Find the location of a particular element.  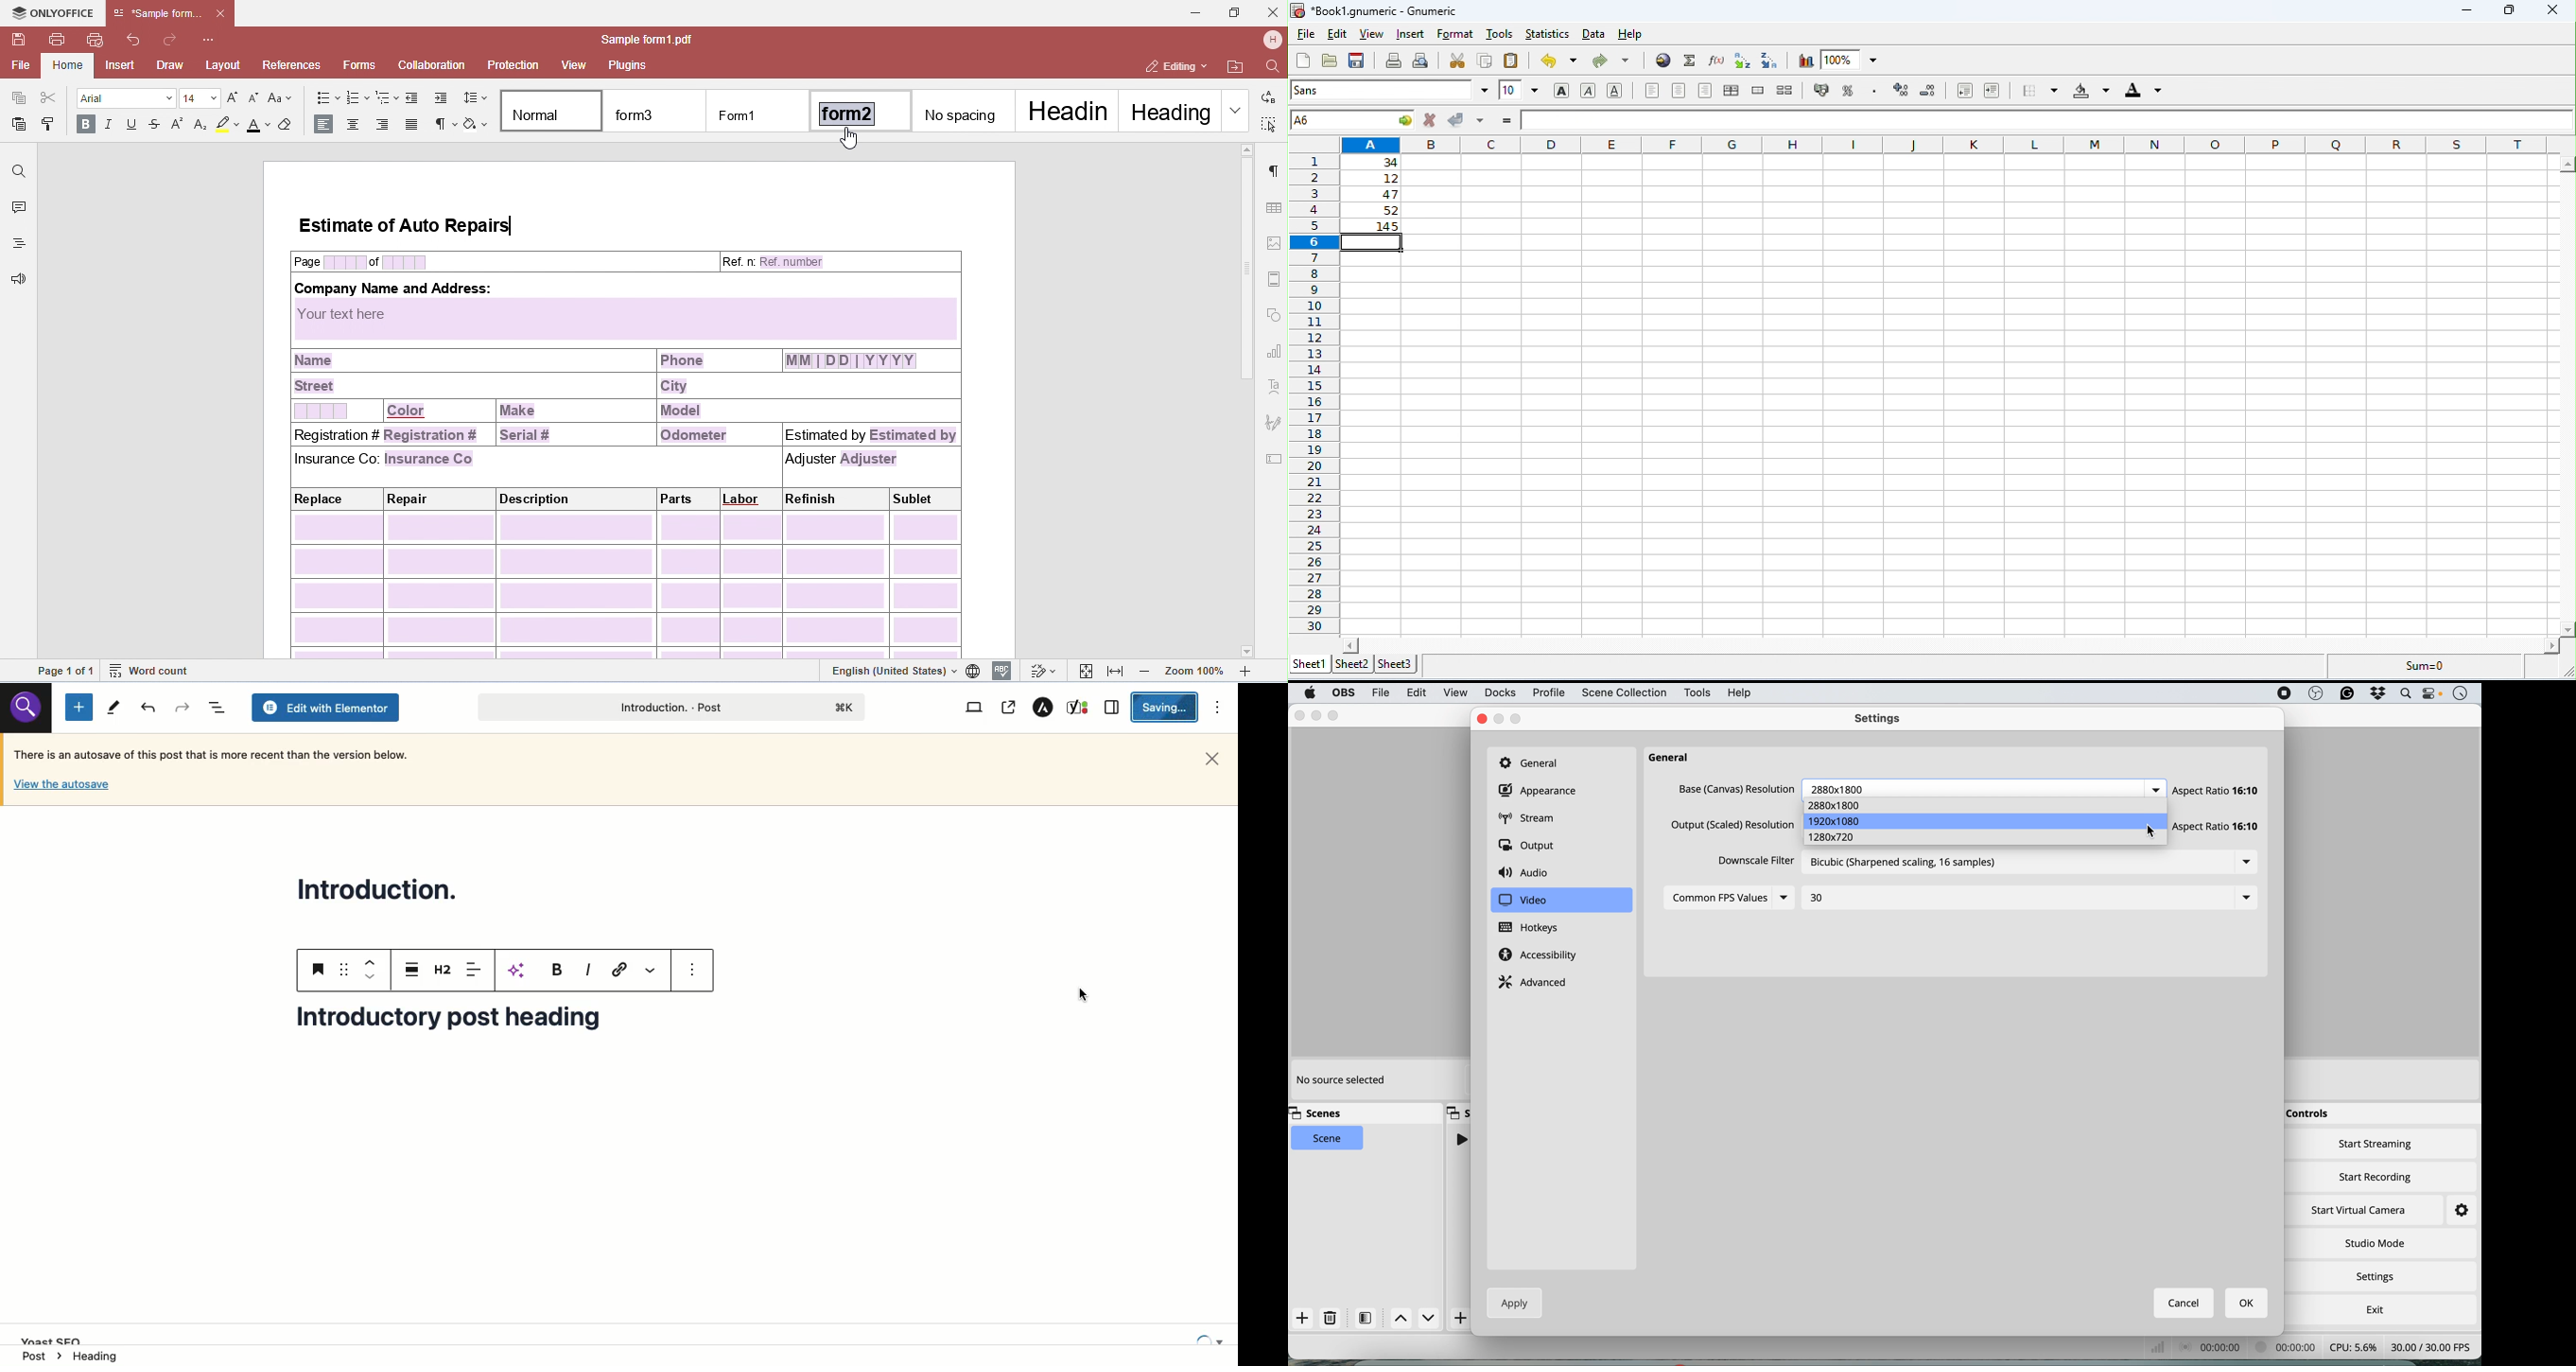

2080X1800 is located at coordinates (1840, 788).